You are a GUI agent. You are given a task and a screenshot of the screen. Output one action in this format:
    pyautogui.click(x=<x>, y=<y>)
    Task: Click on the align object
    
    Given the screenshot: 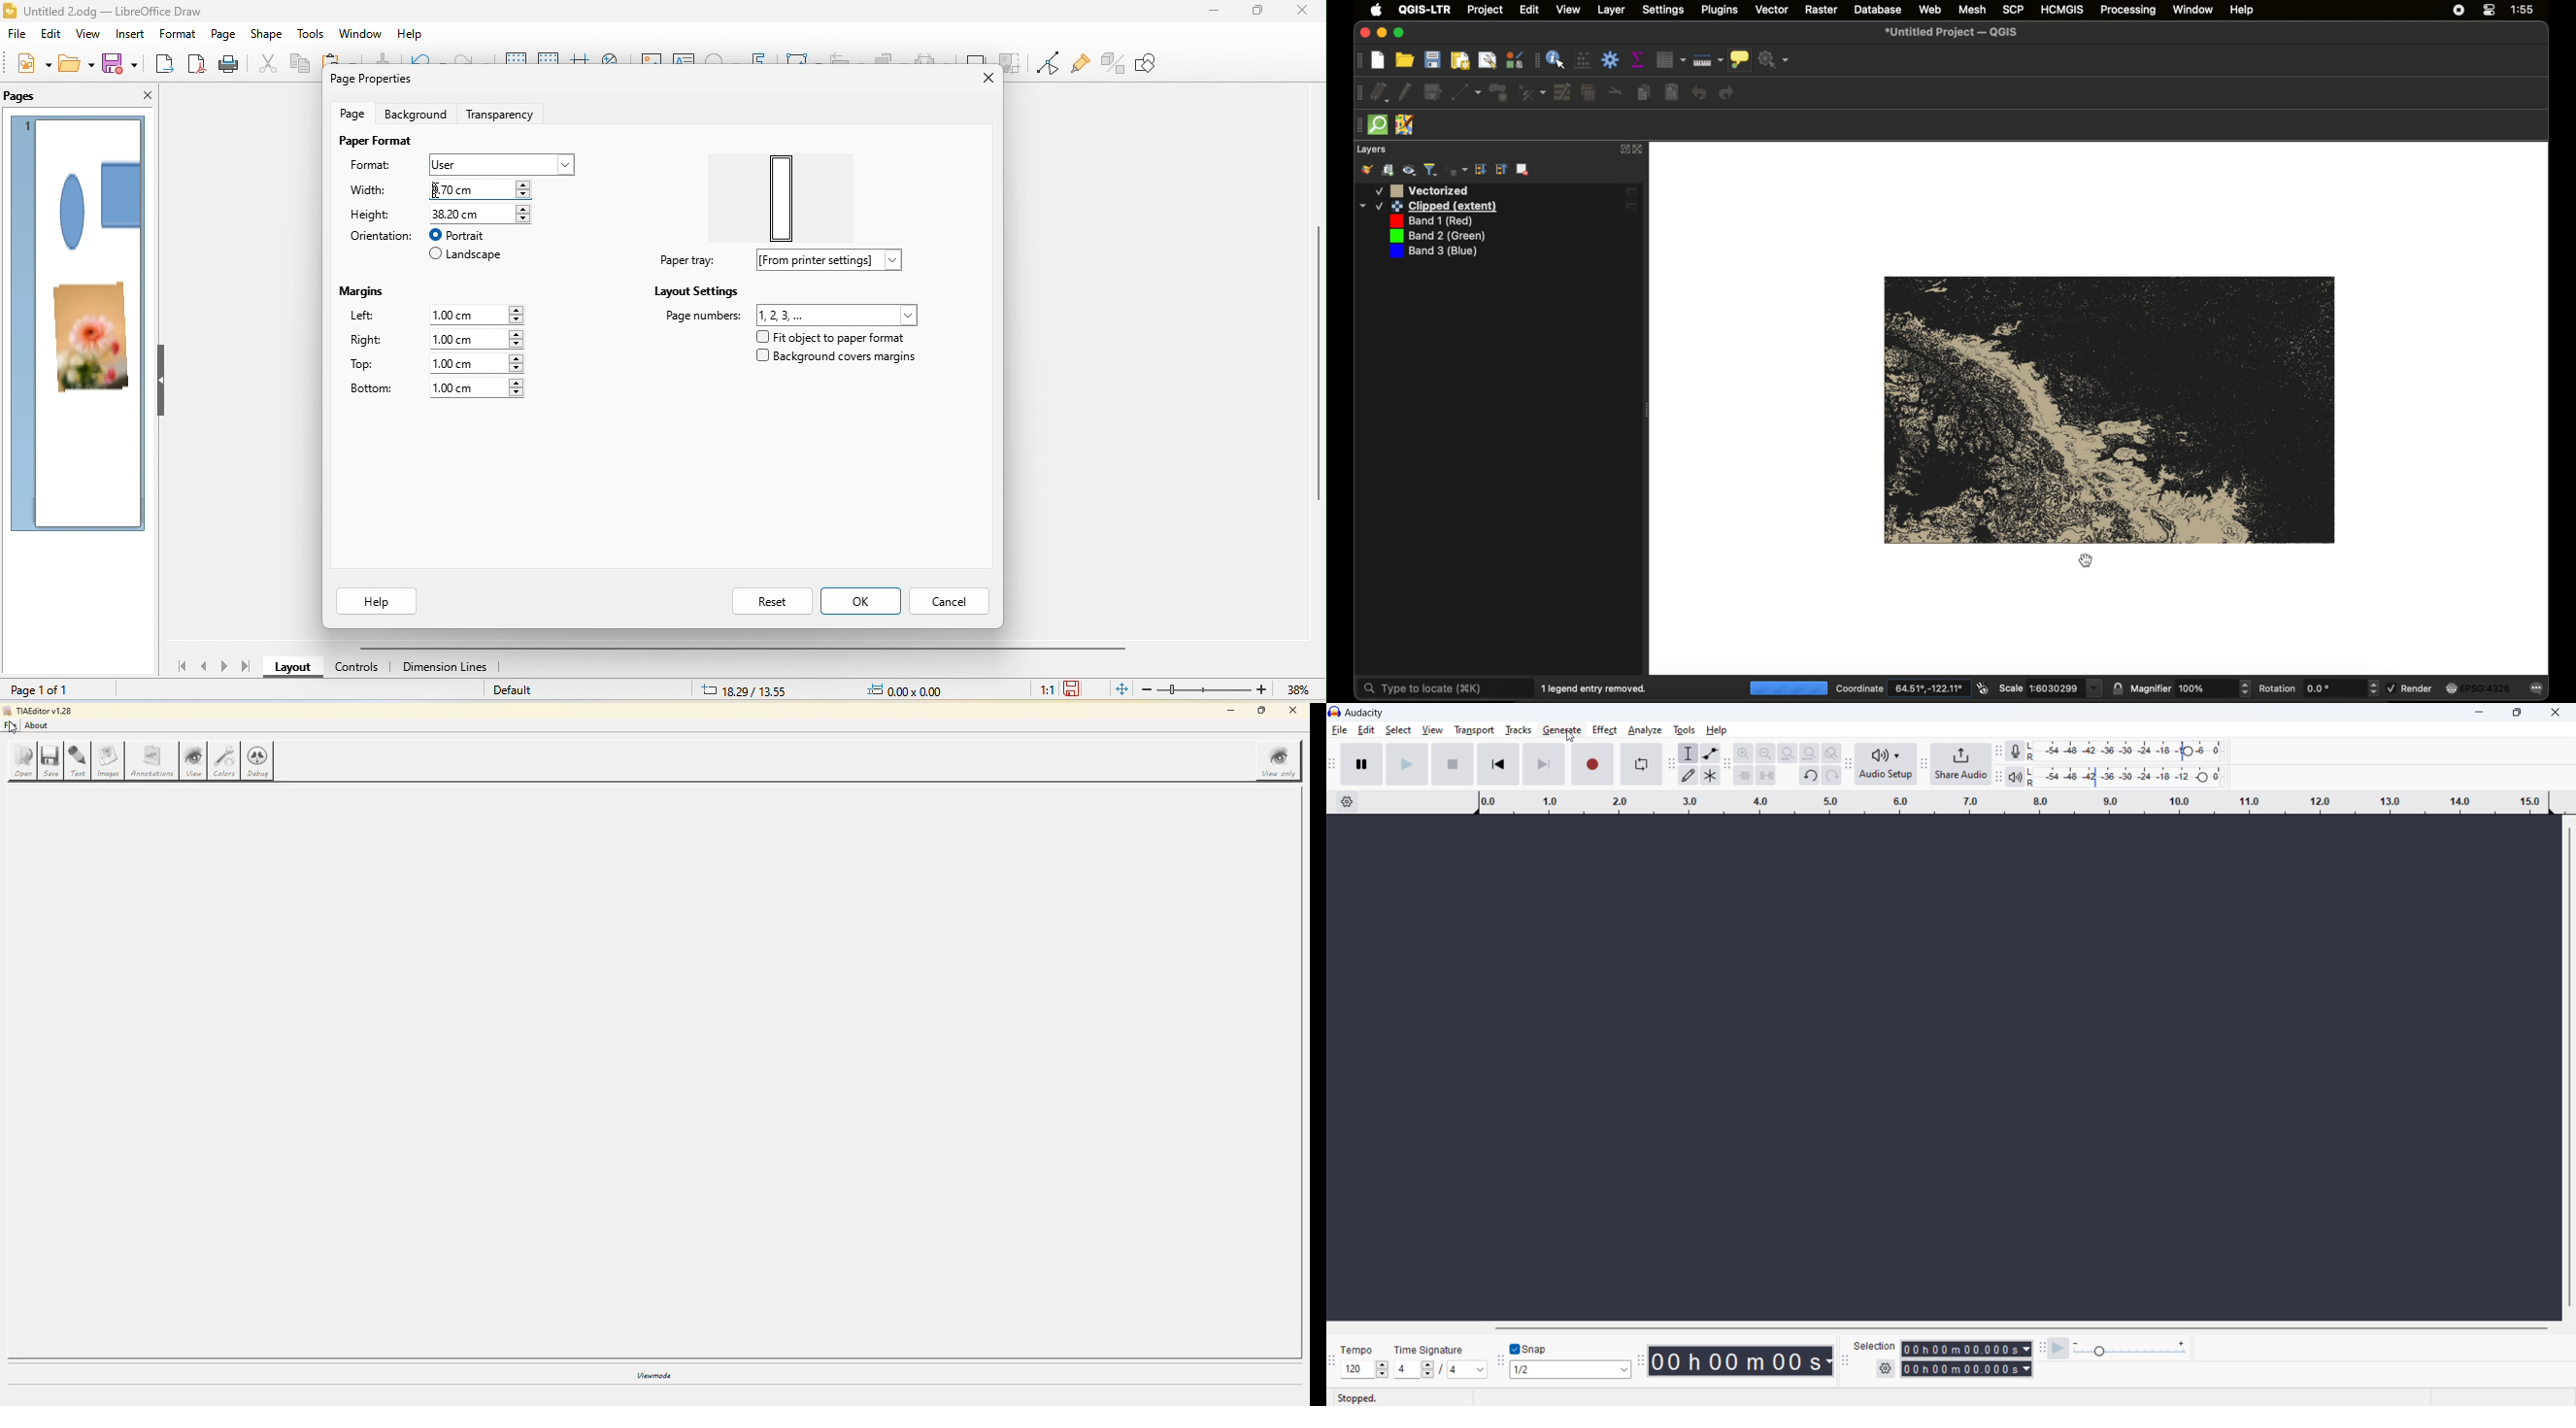 What is the action you would take?
    pyautogui.click(x=847, y=61)
    